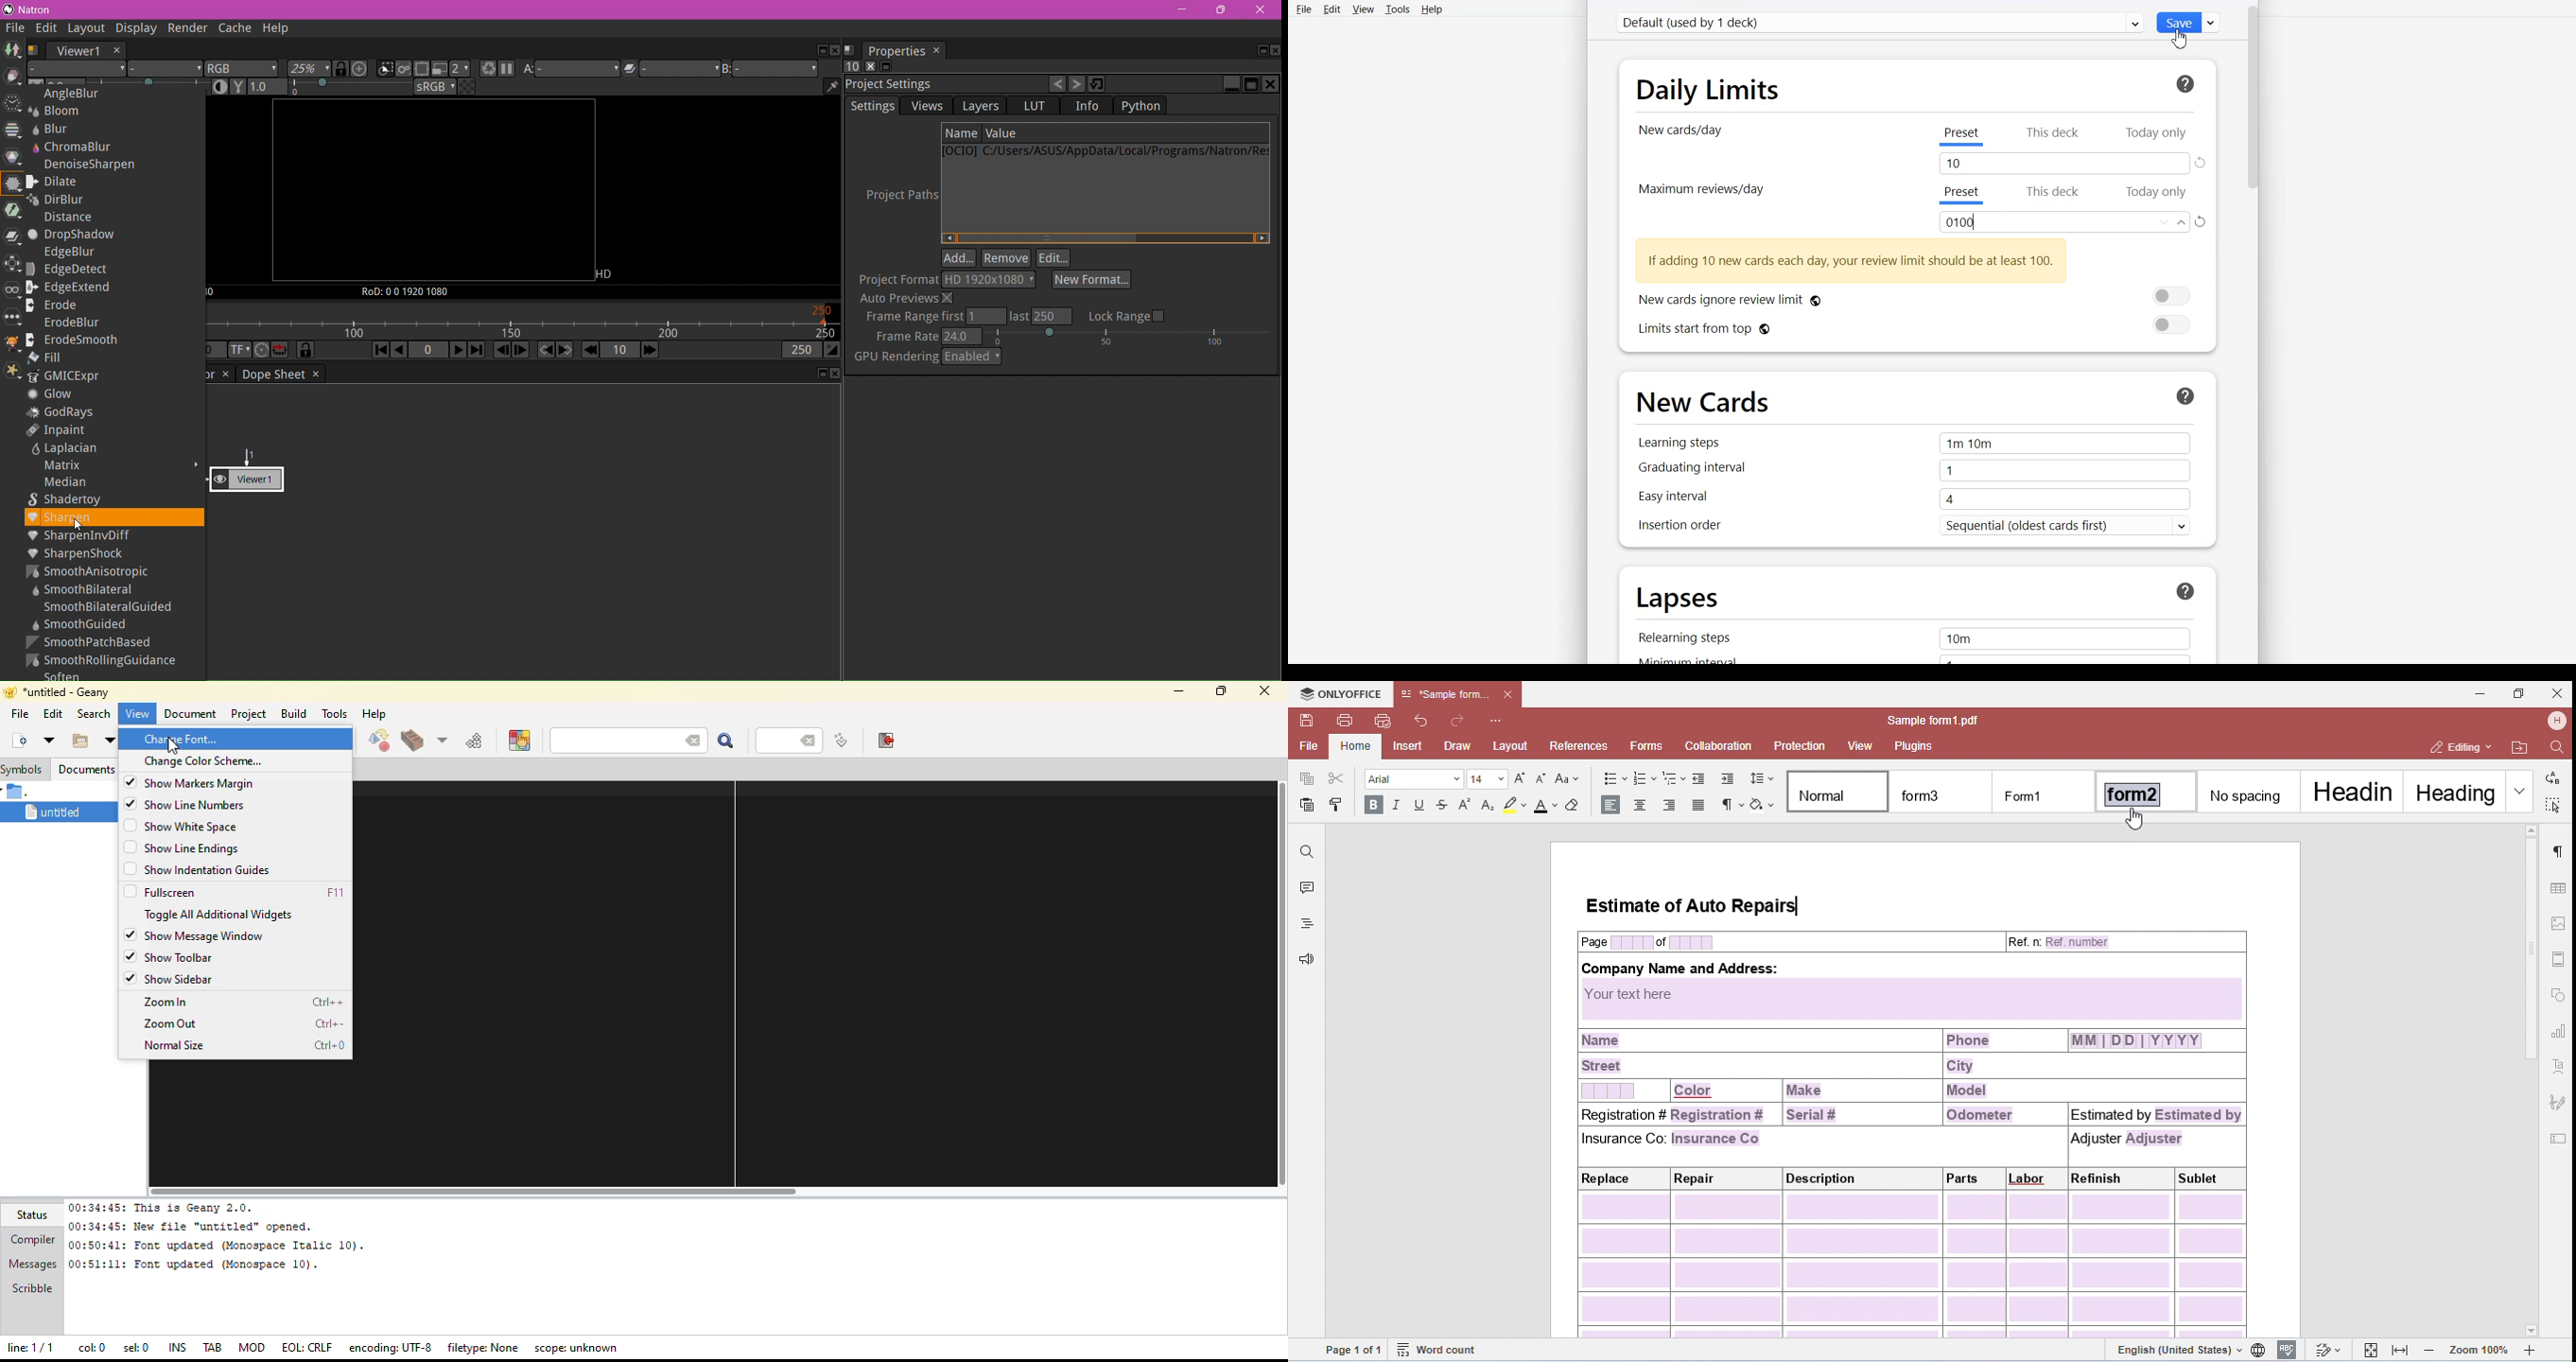  I want to click on Easy Interval, so click(1911, 501).